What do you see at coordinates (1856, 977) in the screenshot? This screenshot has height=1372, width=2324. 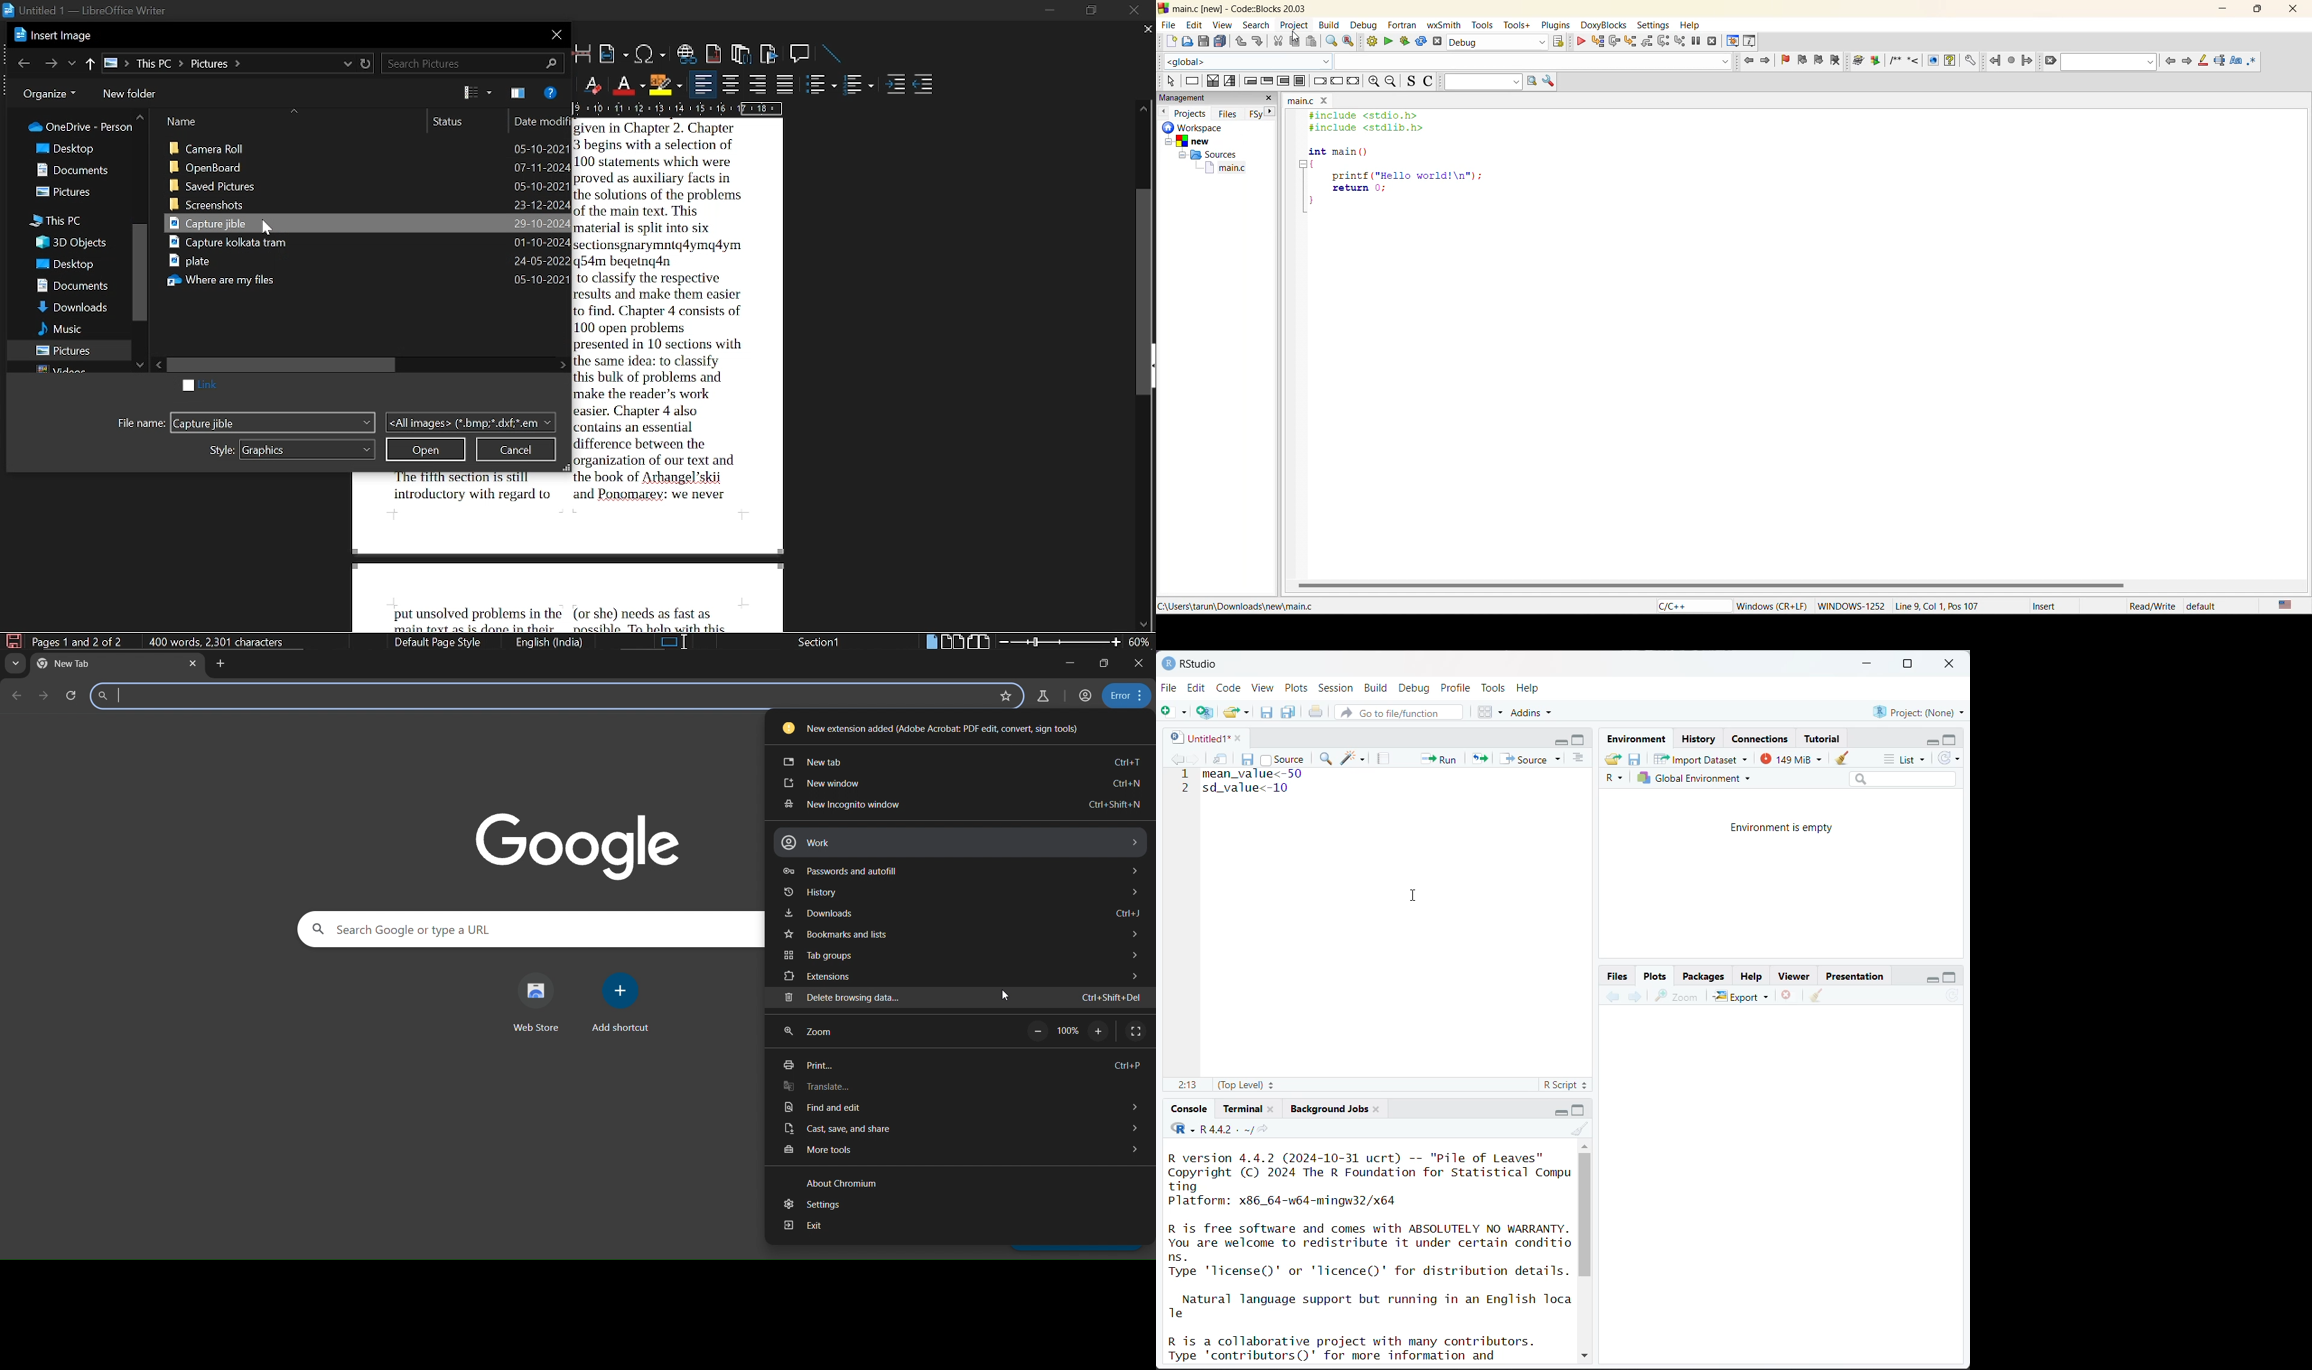 I see `Presentation` at bounding box center [1856, 977].